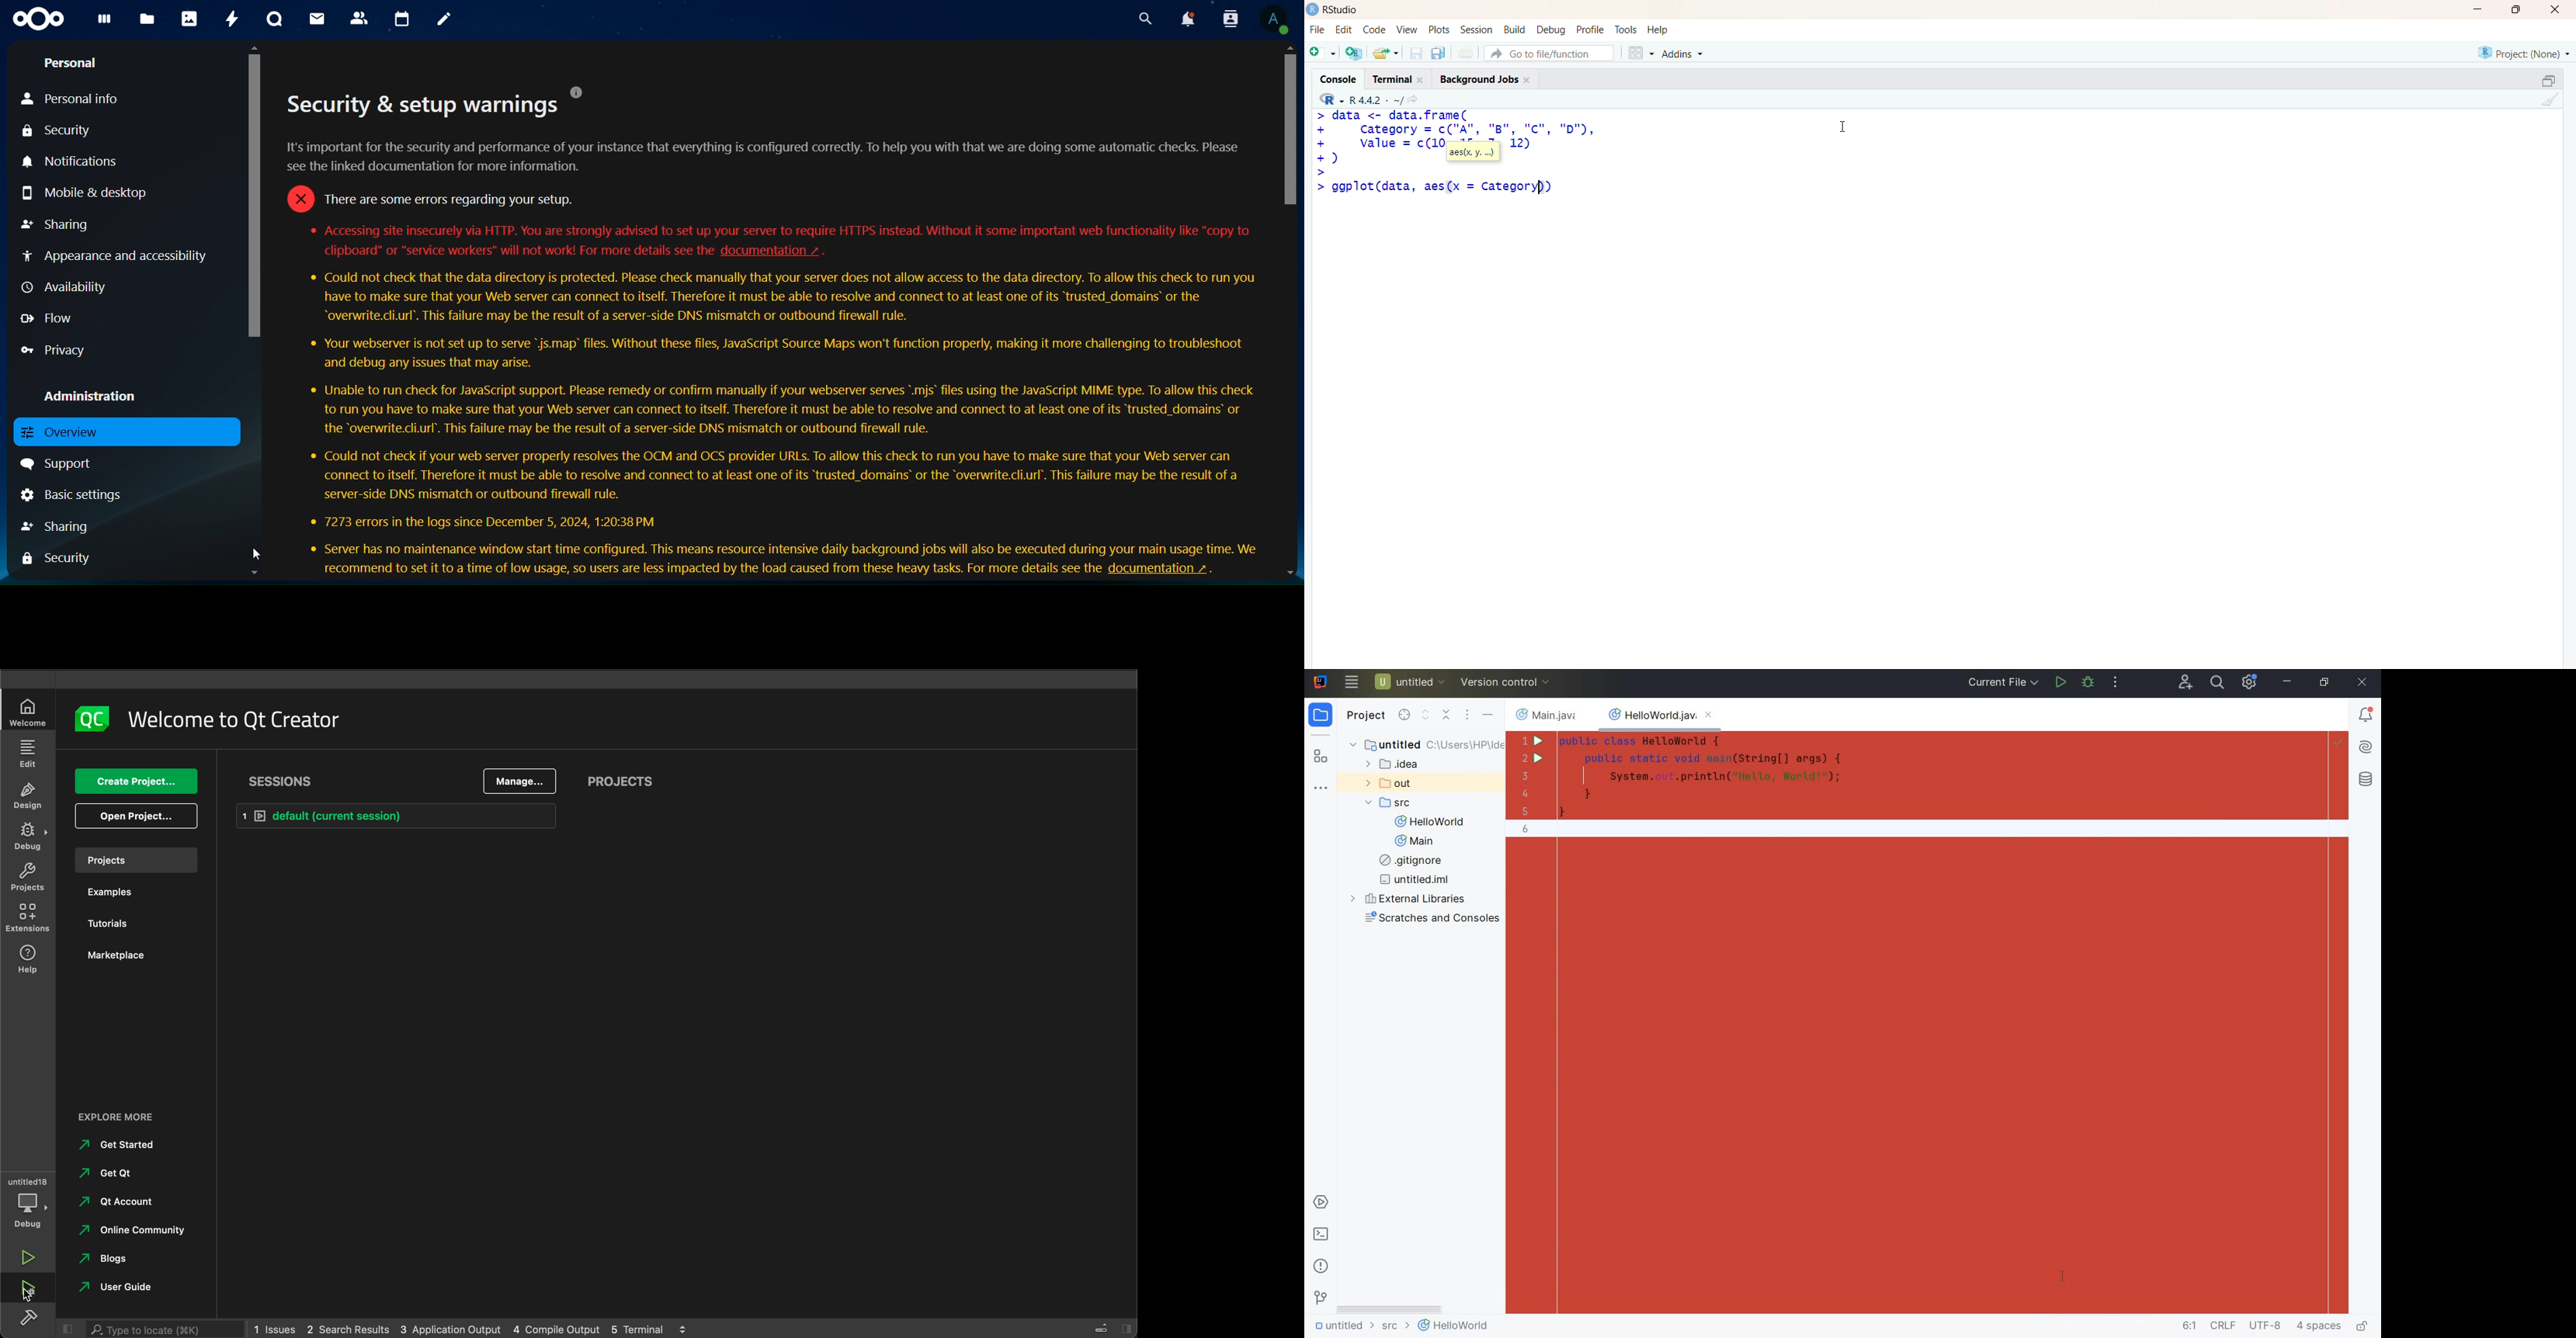 This screenshot has height=1344, width=2576. Describe the element at coordinates (1333, 99) in the screenshot. I see `R language` at that location.